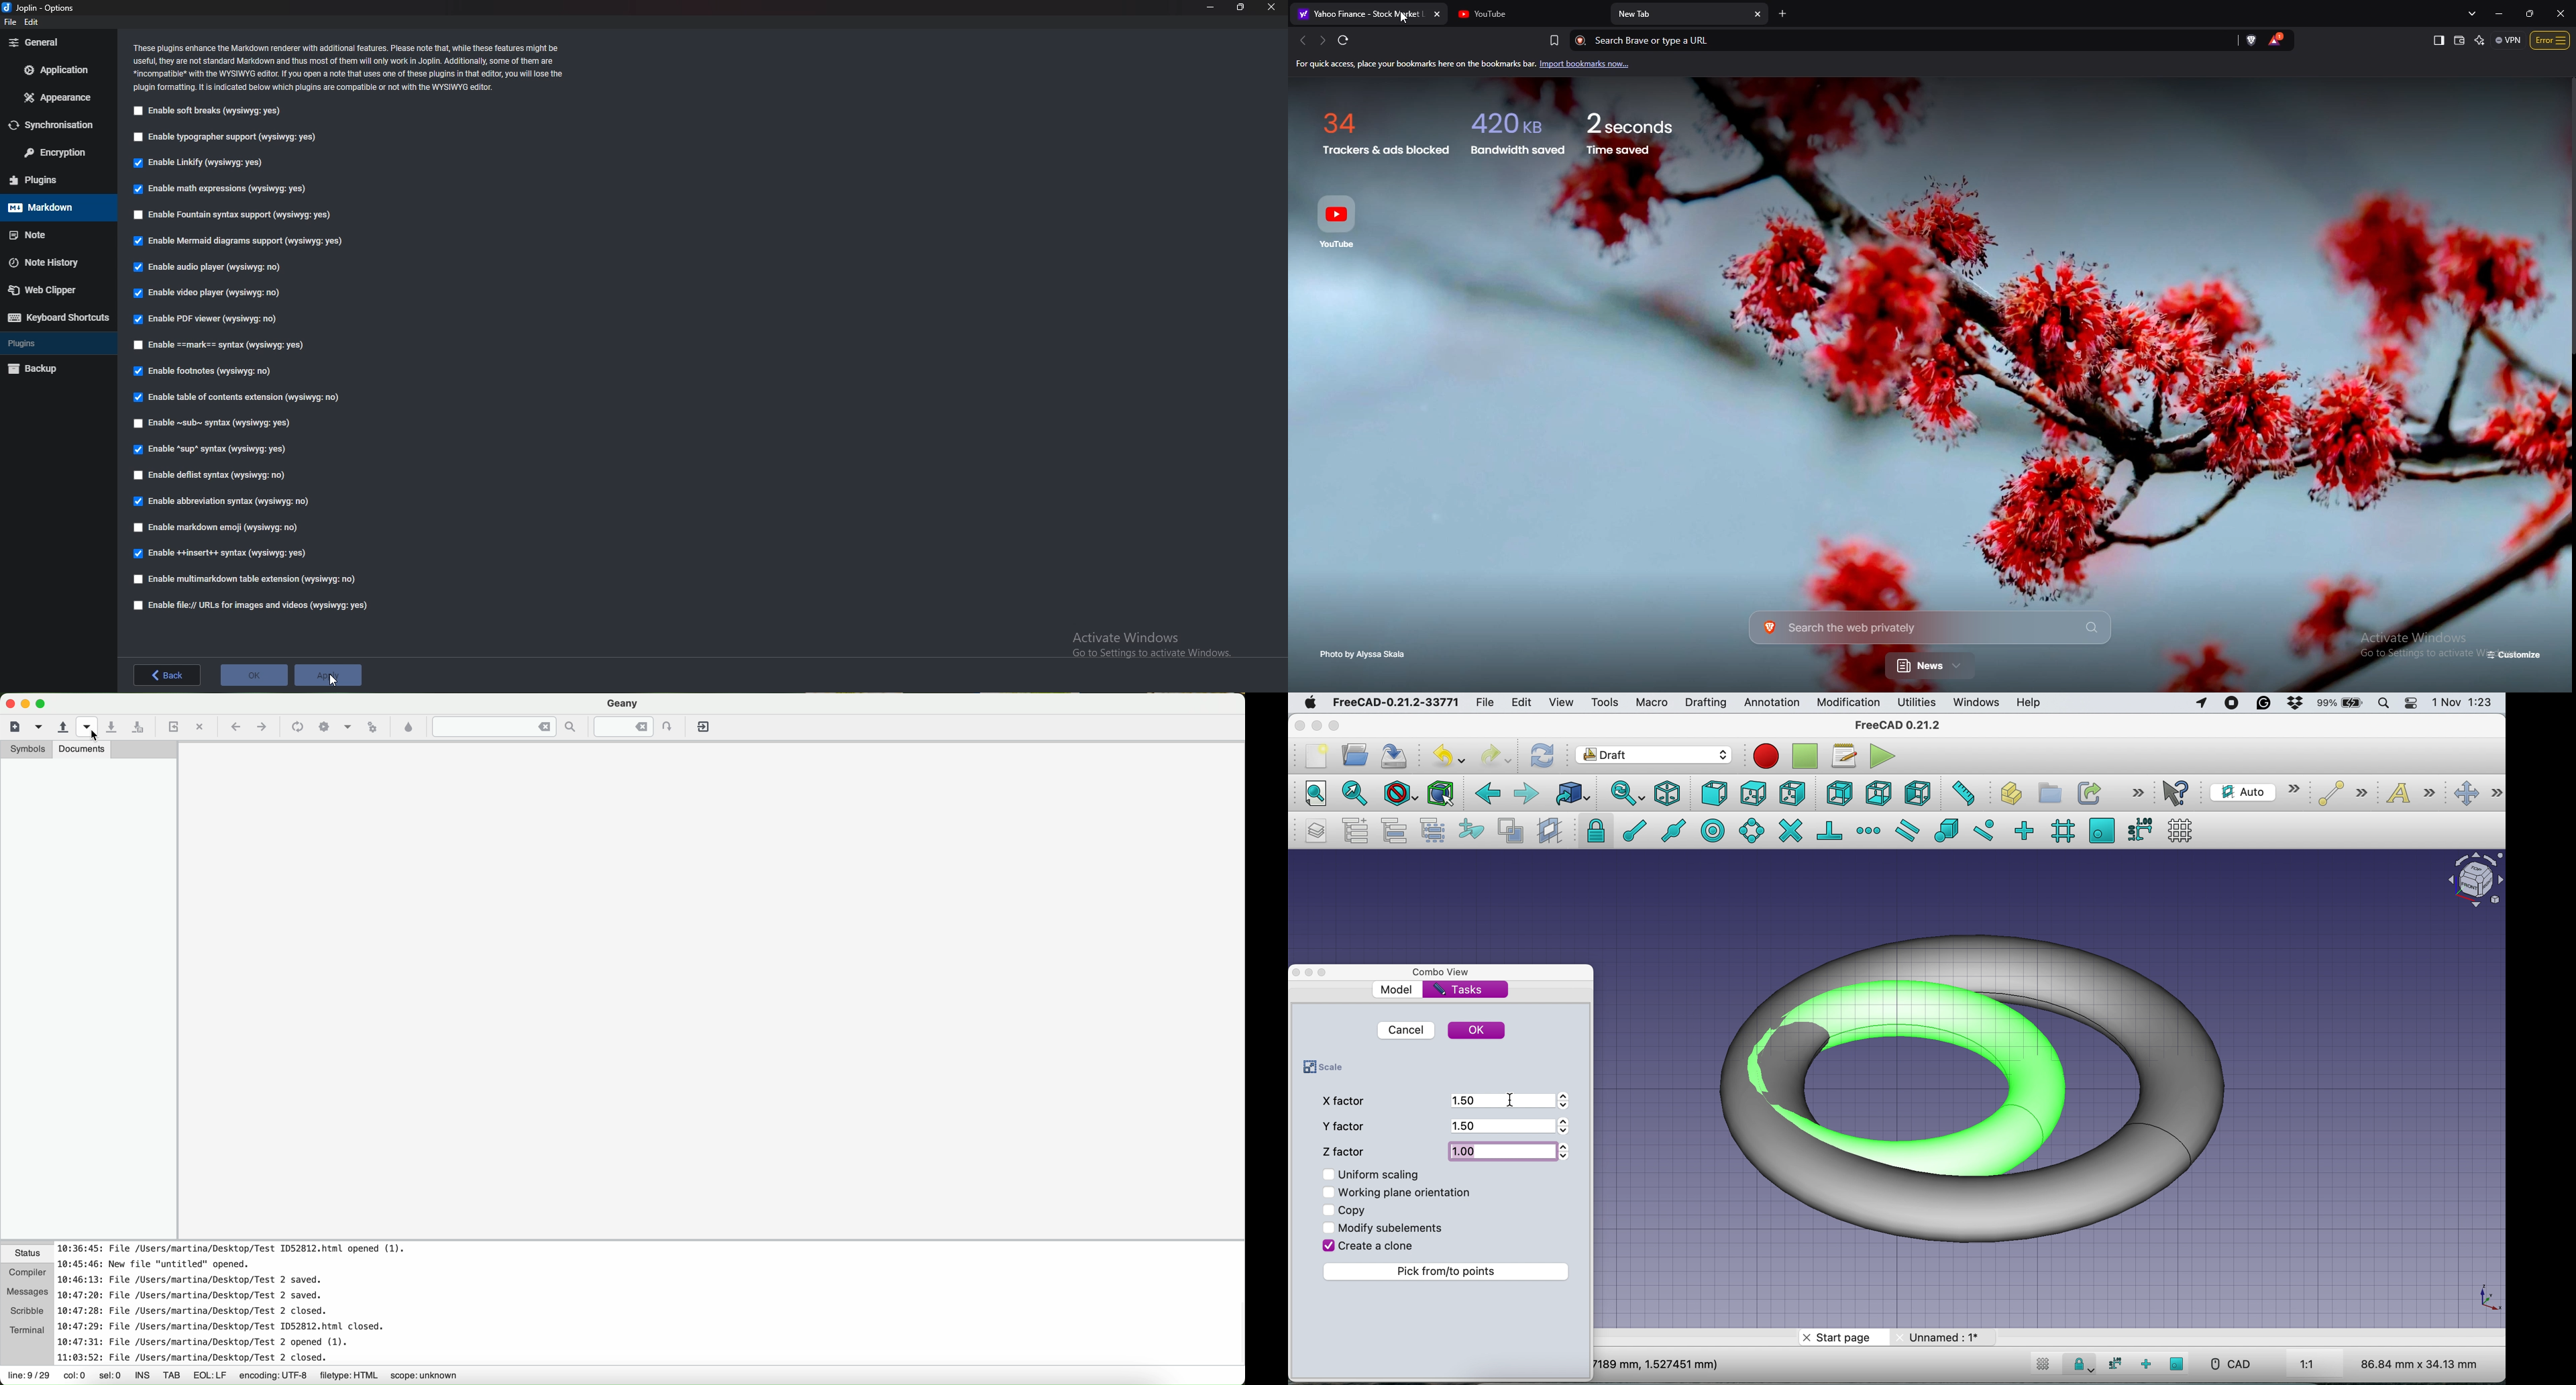  Describe the element at coordinates (1502, 1149) in the screenshot. I see `1.00` at that location.